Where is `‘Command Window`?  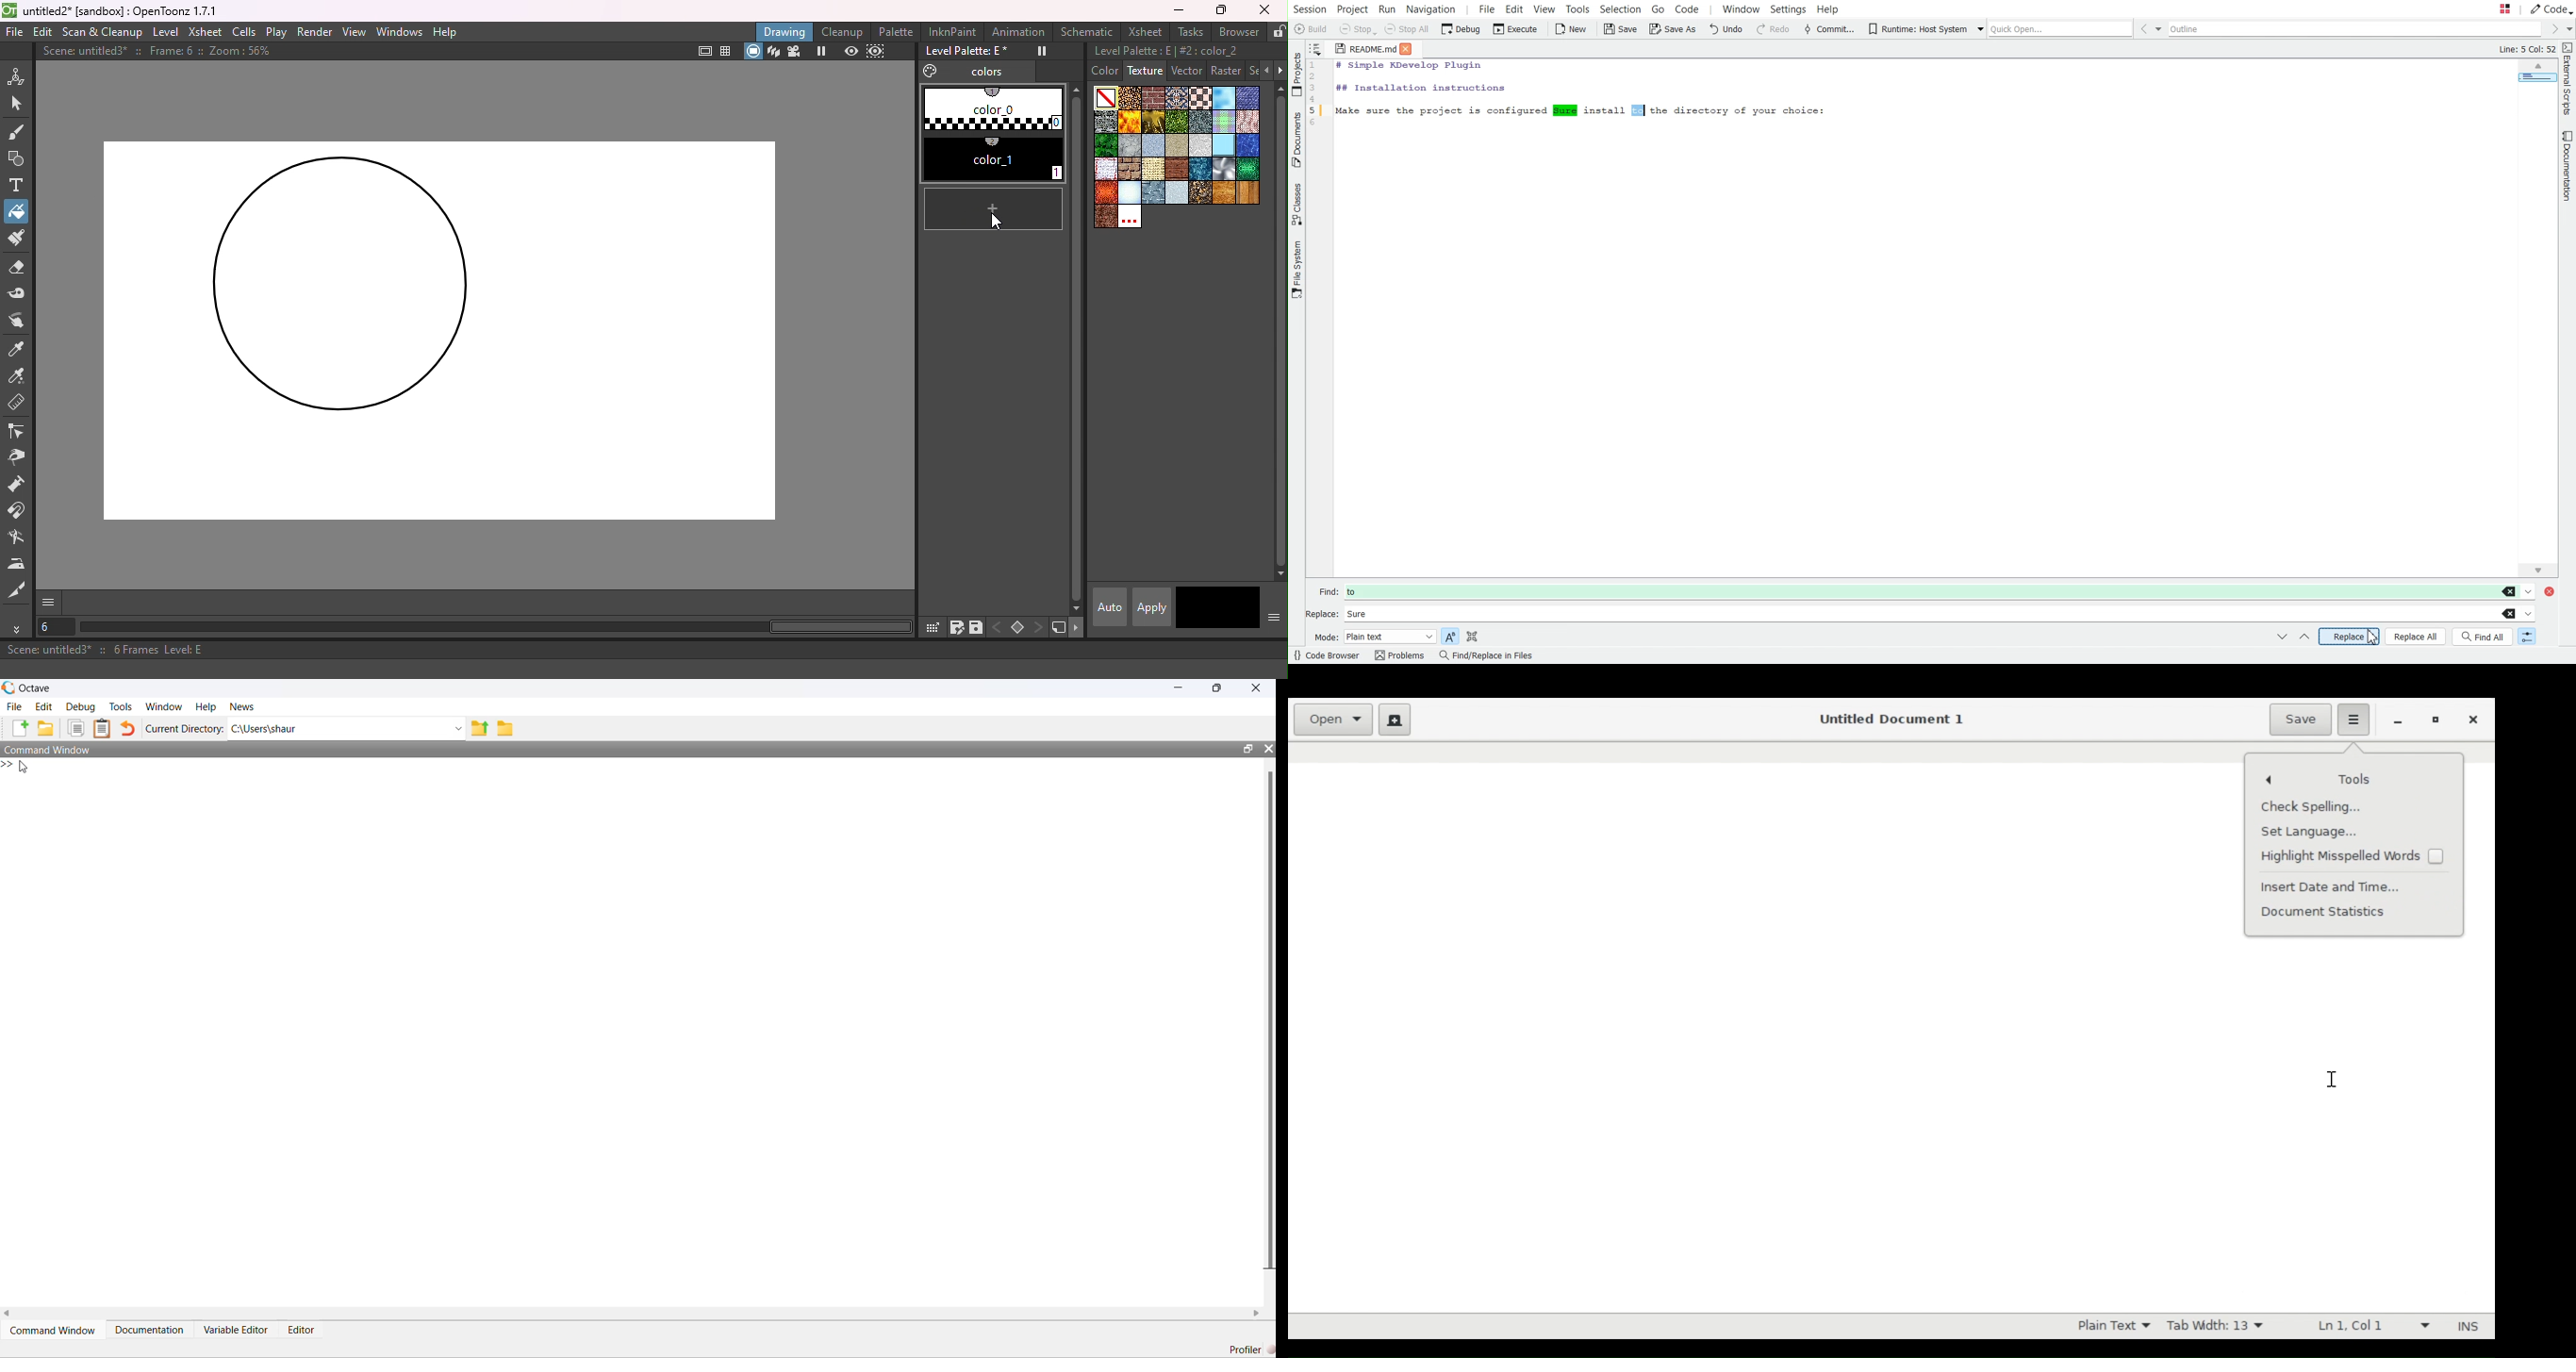
‘Command Window is located at coordinates (47, 750).